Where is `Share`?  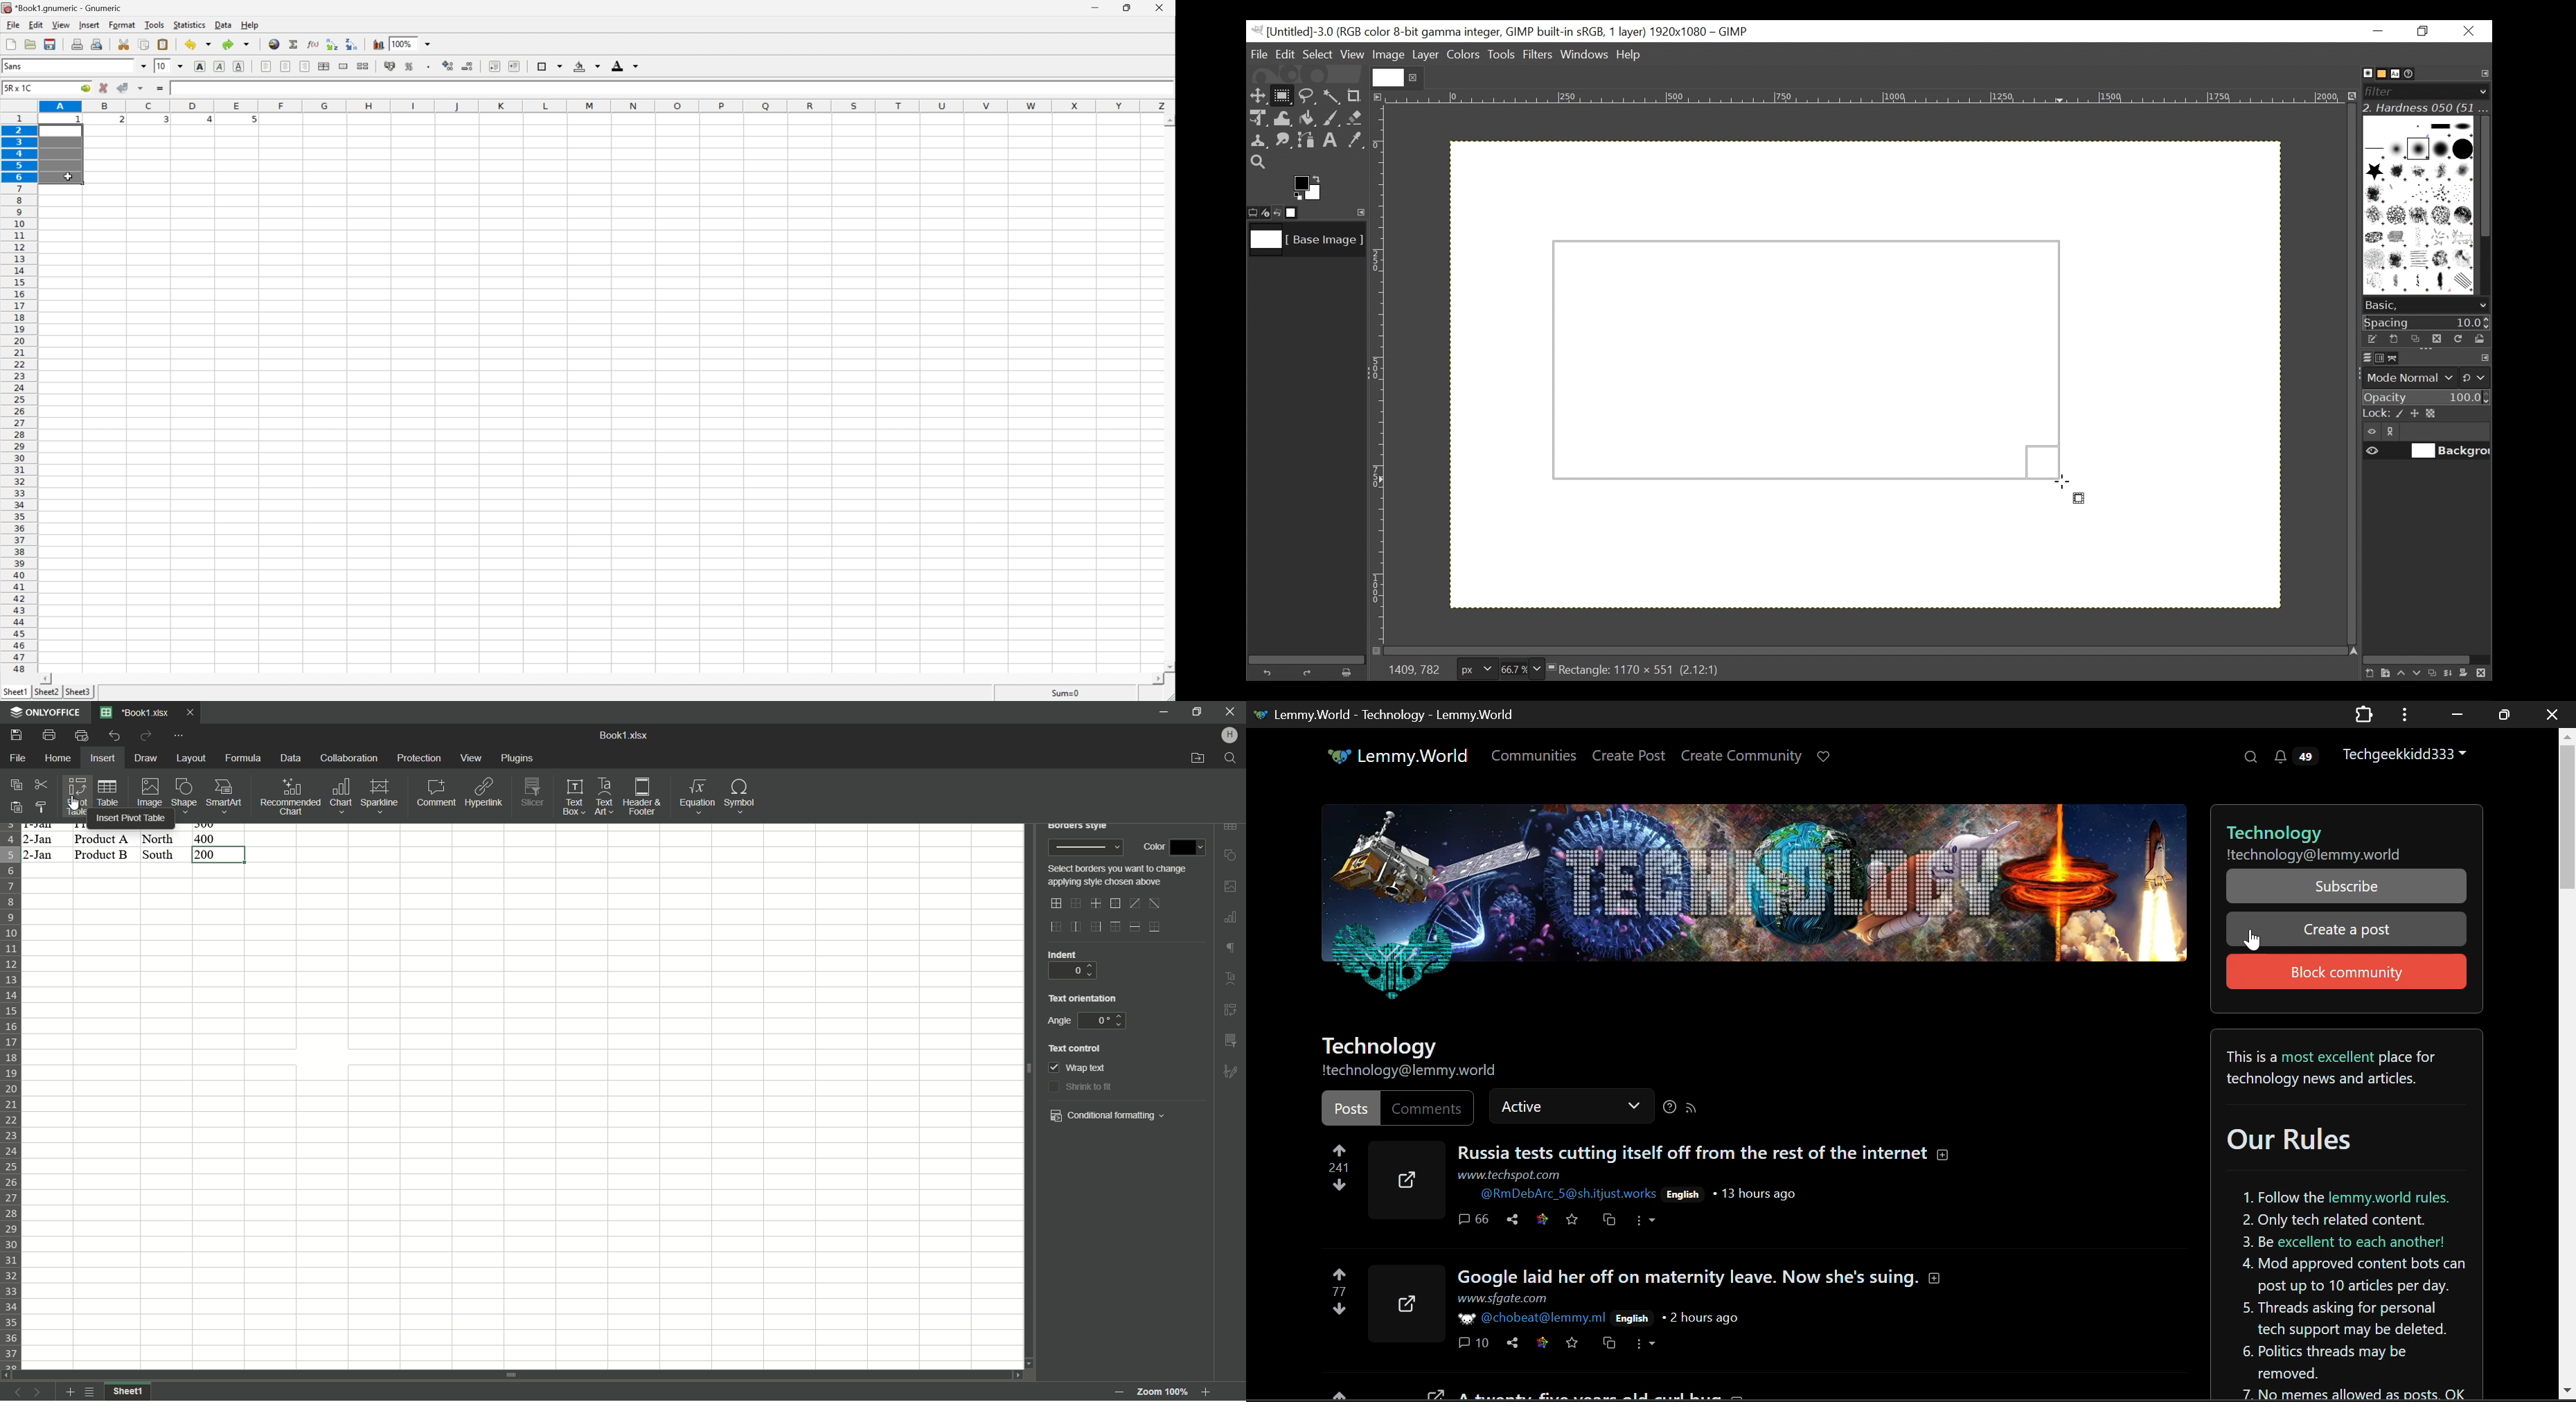
Share is located at coordinates (1511, 1344).